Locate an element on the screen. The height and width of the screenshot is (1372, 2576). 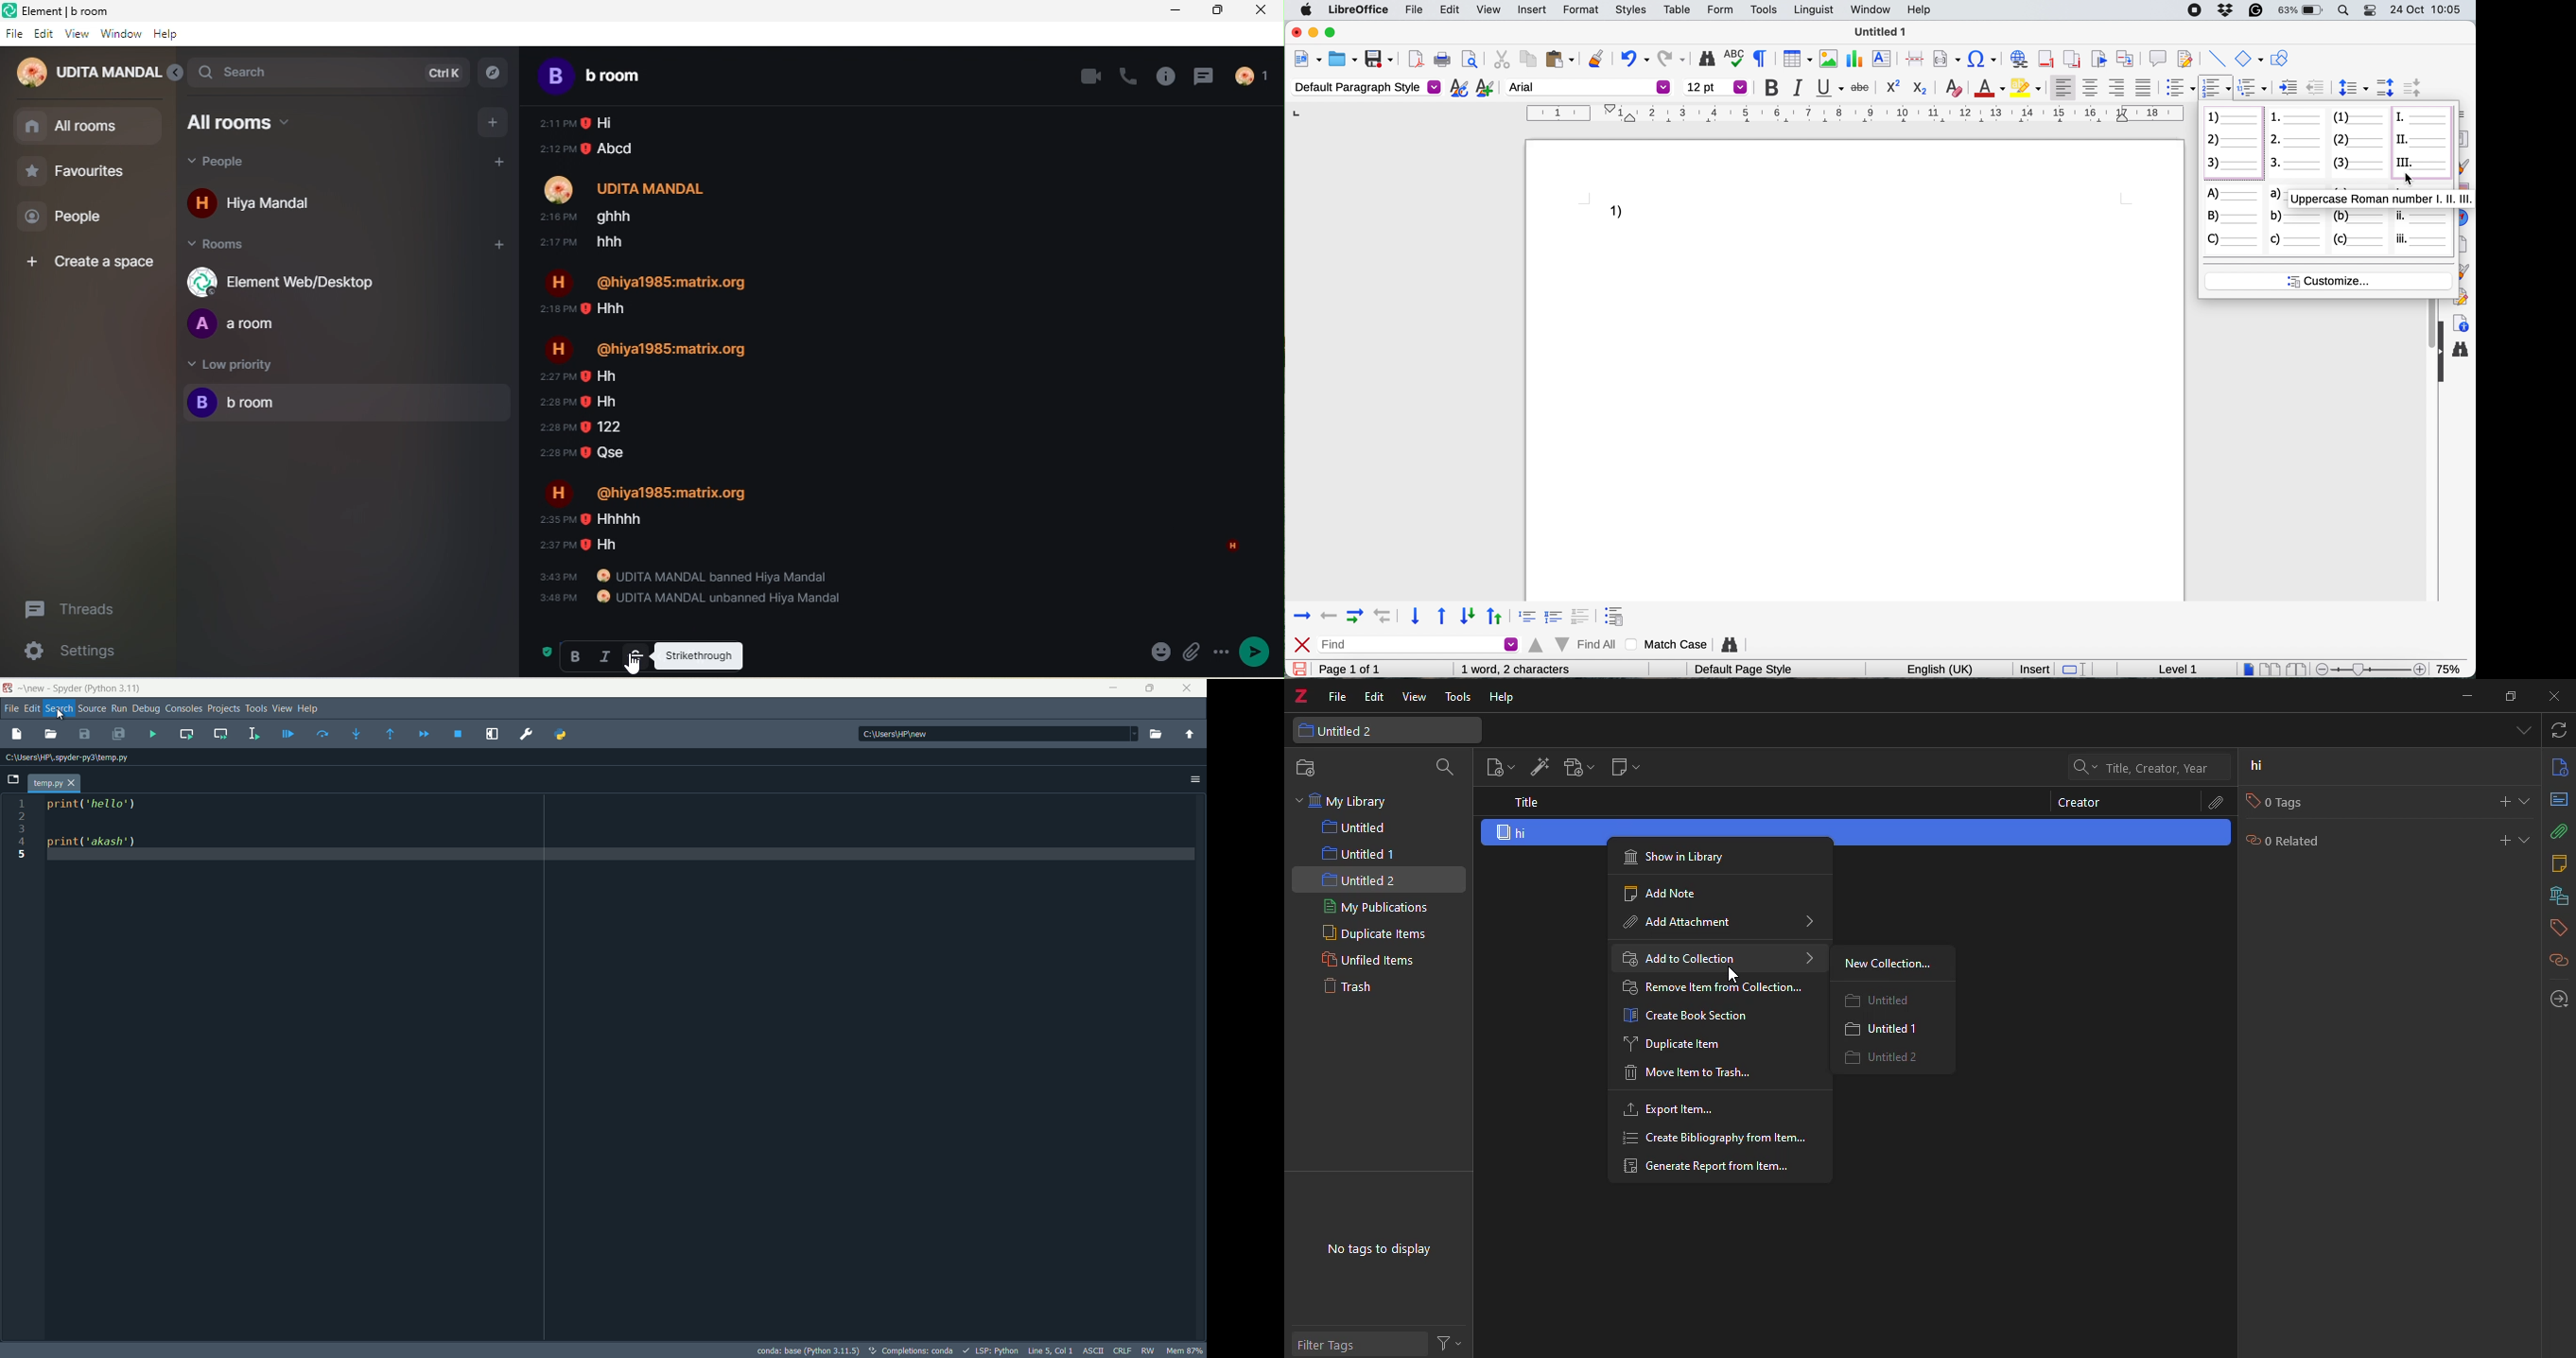
font is located at coordinates (1589, 87).